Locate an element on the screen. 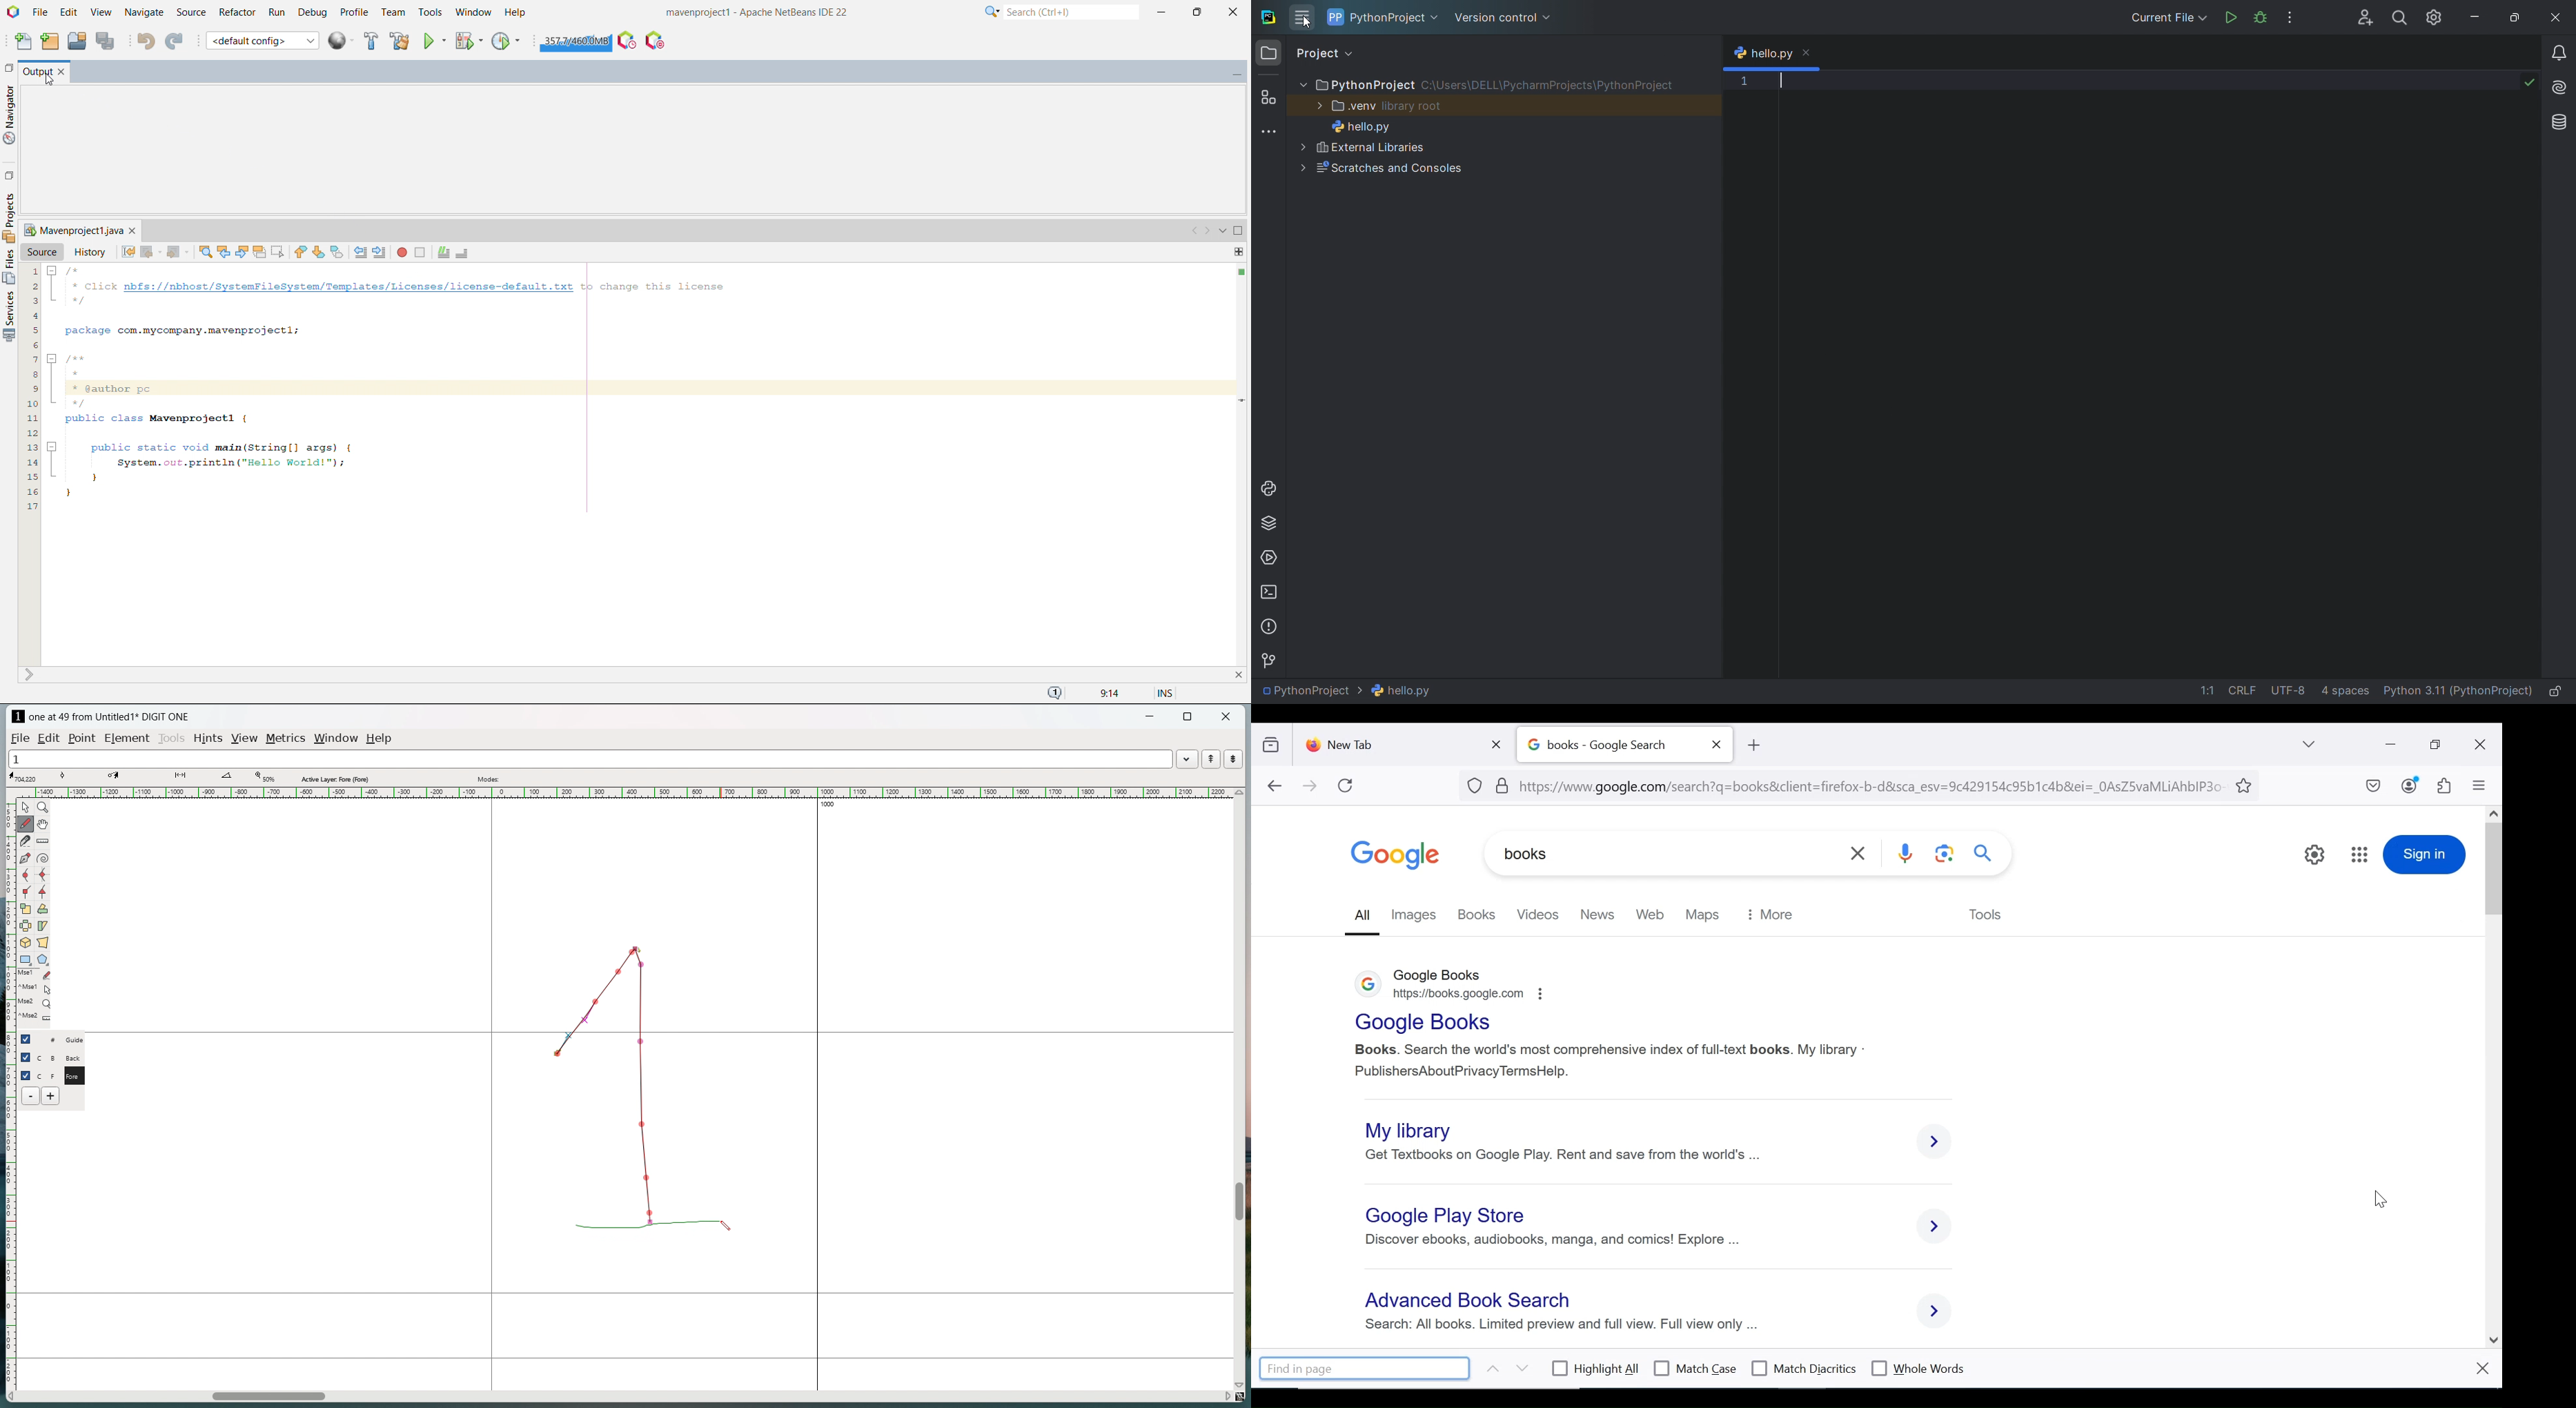 Image resolution: width=2576 pixels, height=1428 pixels. google apps is located at coordinates (2360, 855).